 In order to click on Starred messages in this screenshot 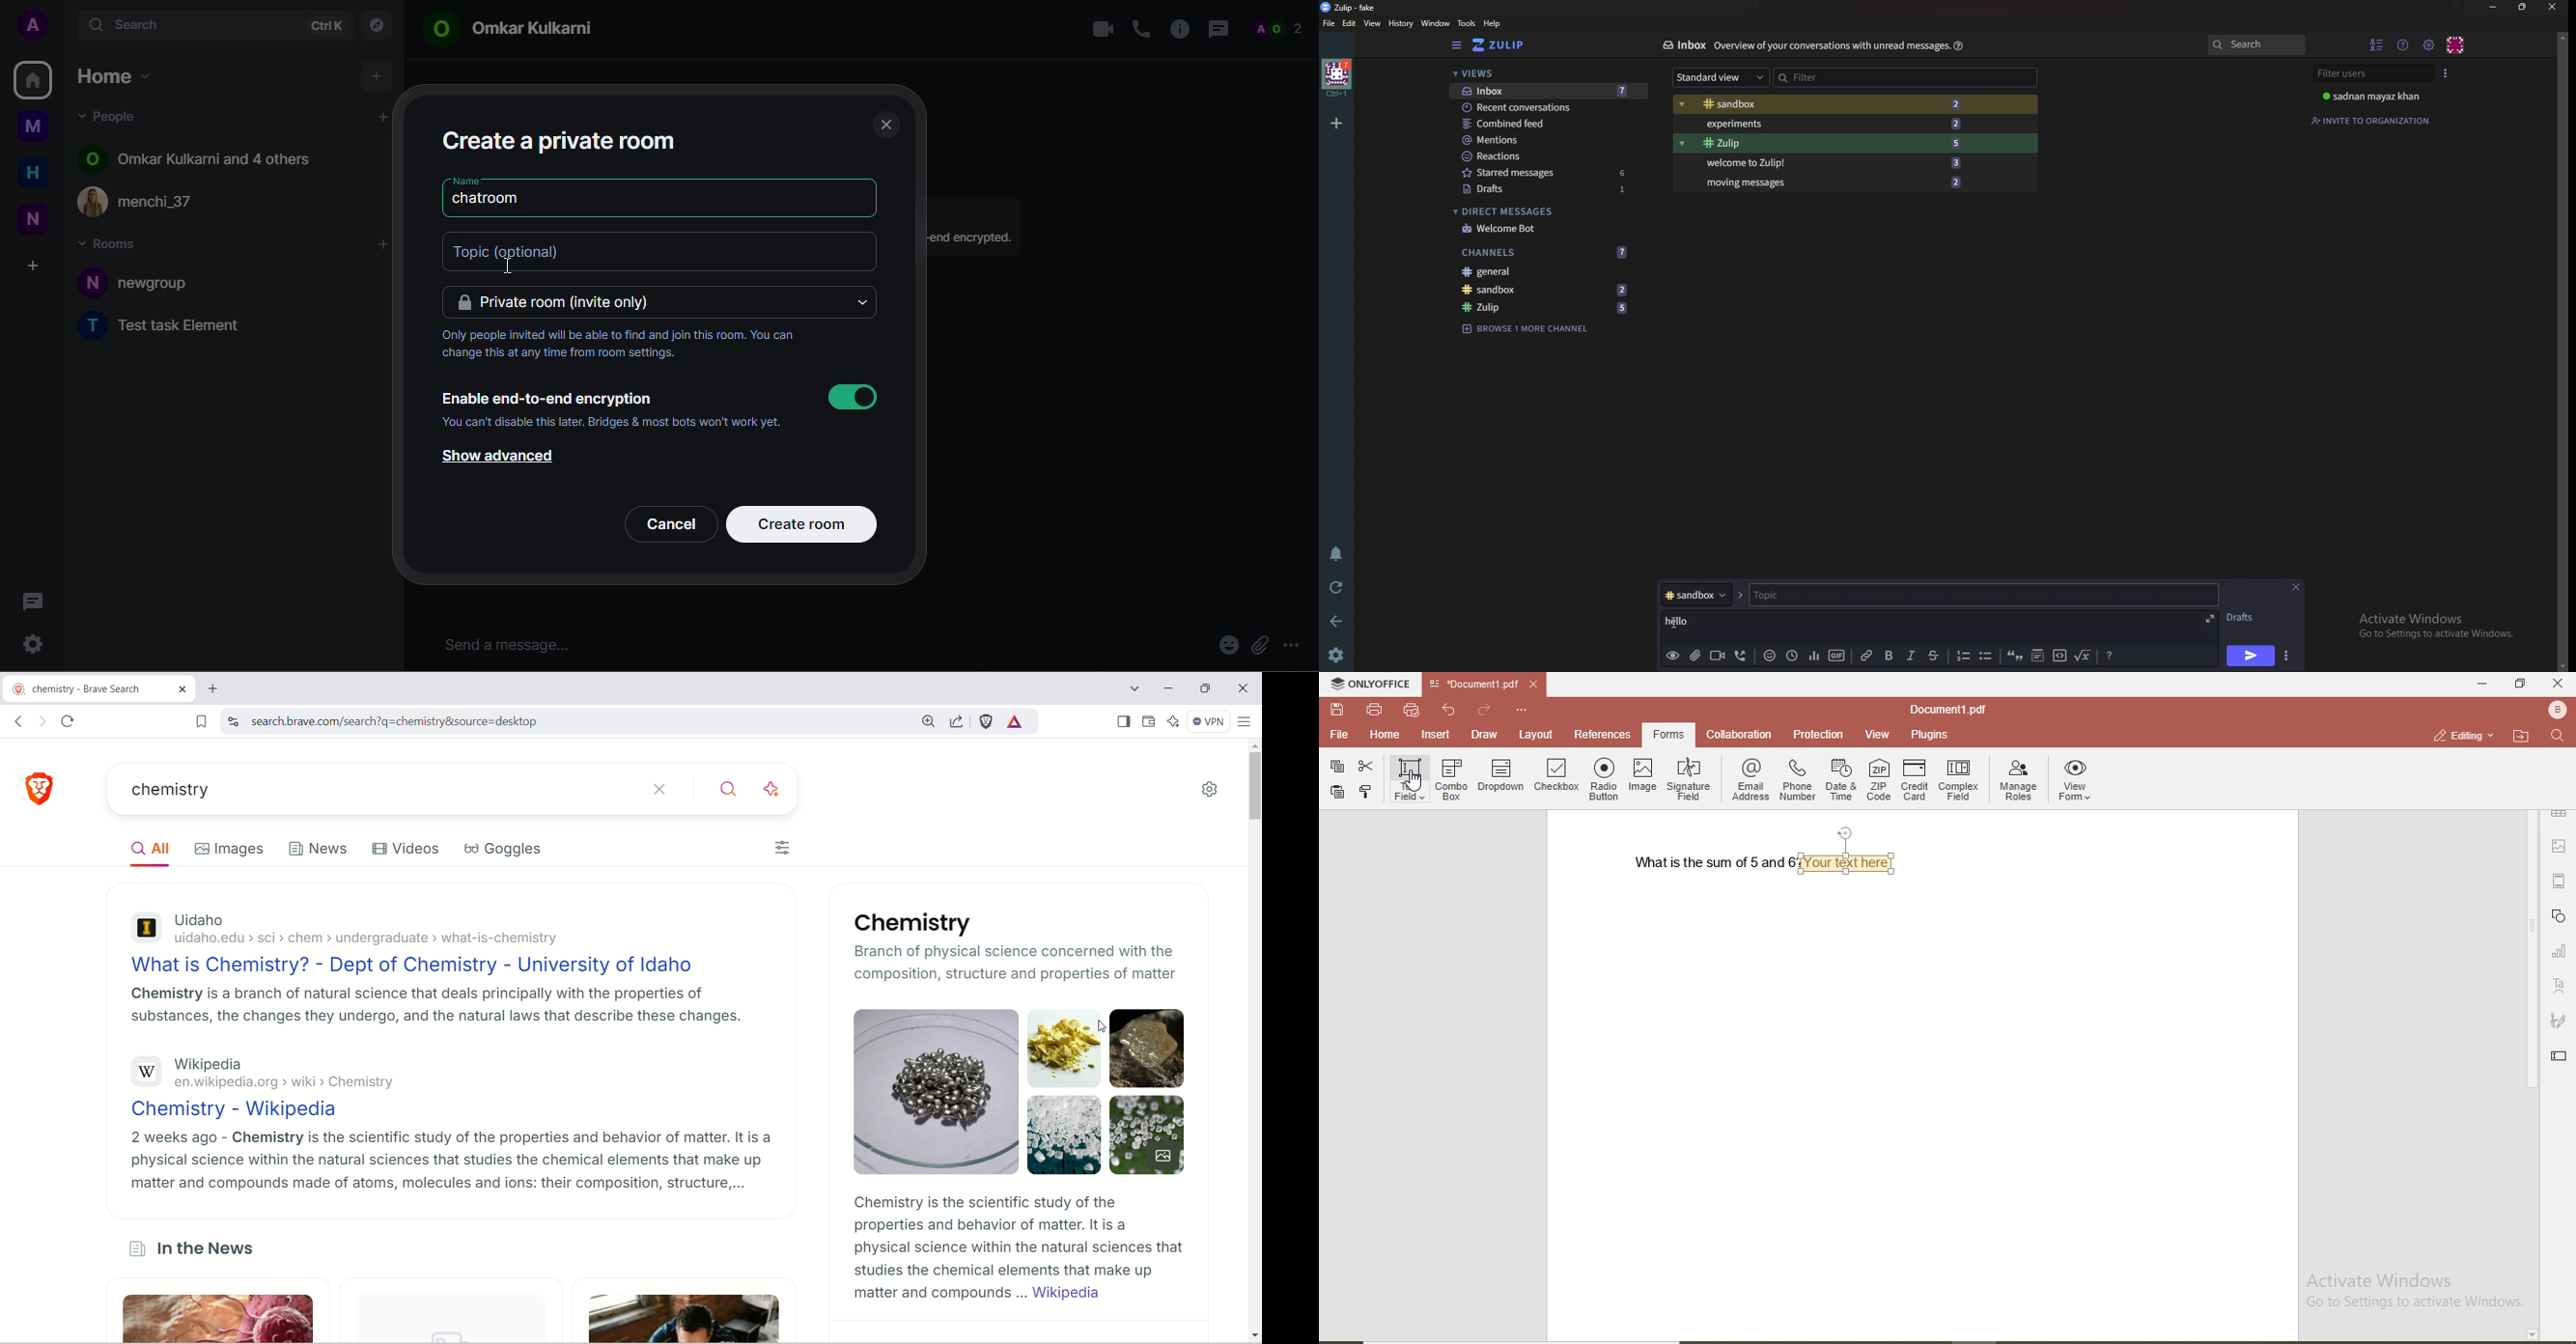, I will do `click(1547, 171)`.